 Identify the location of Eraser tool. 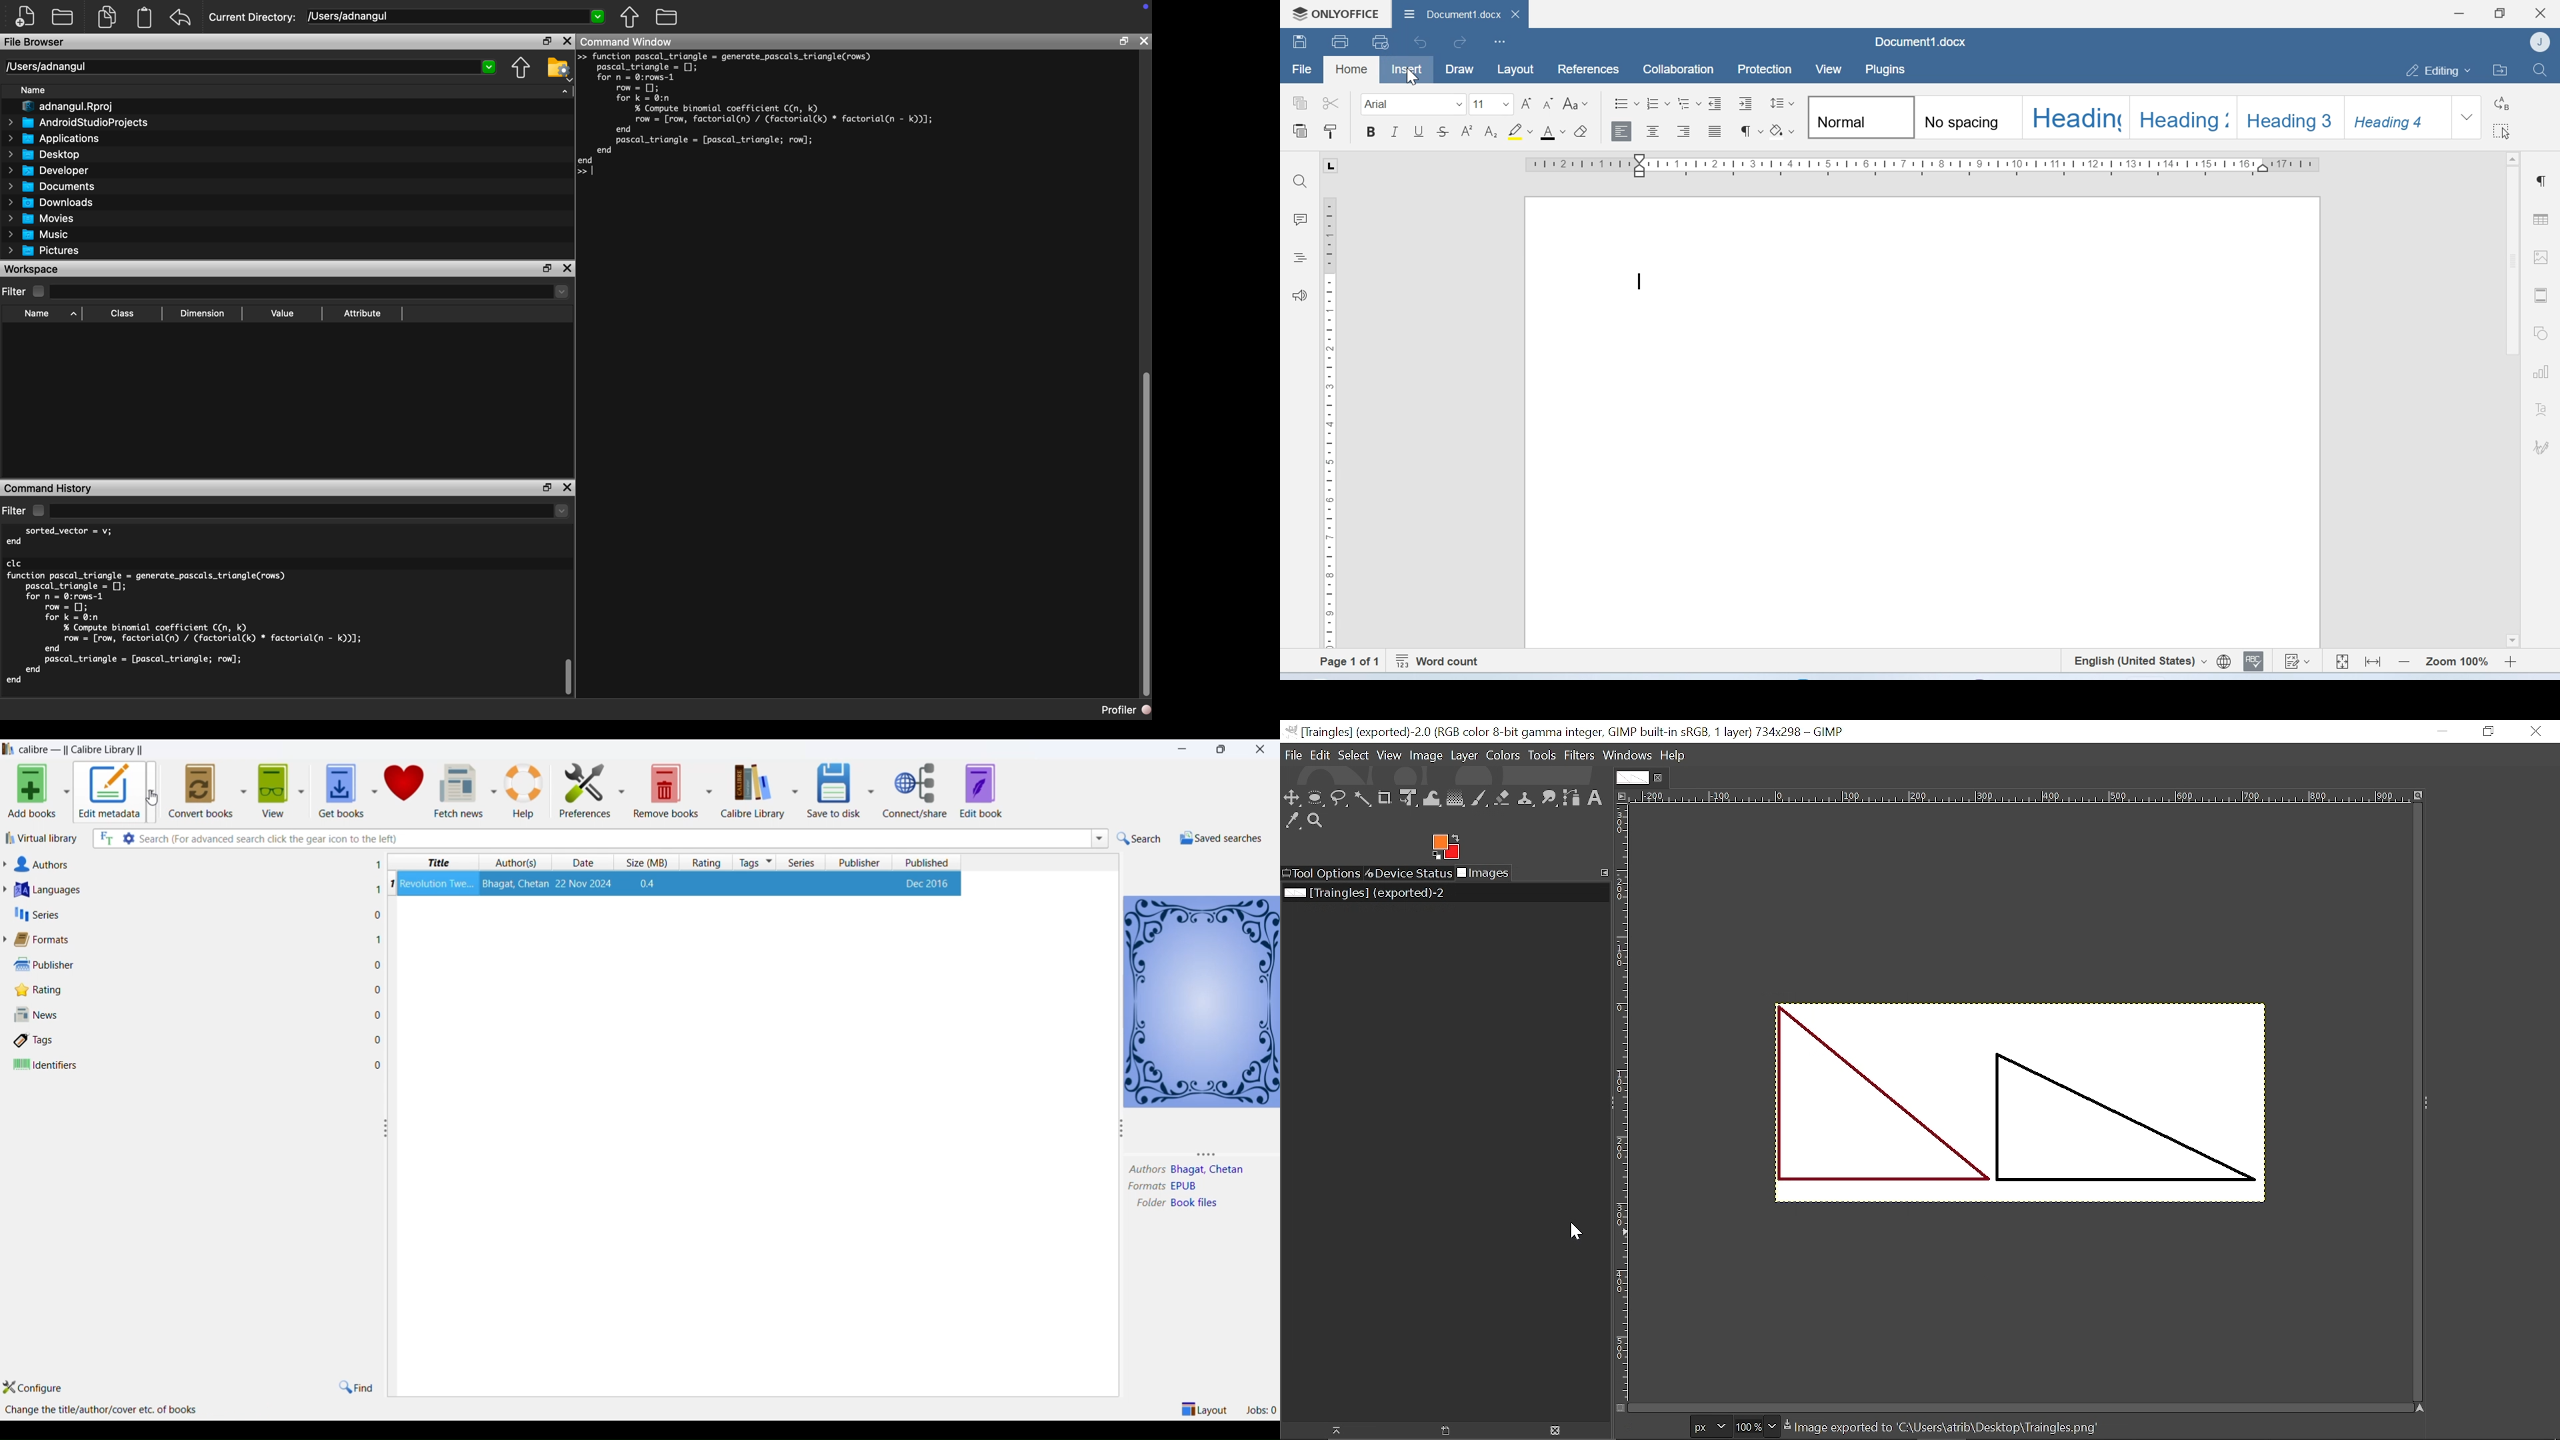
(1503, 800).